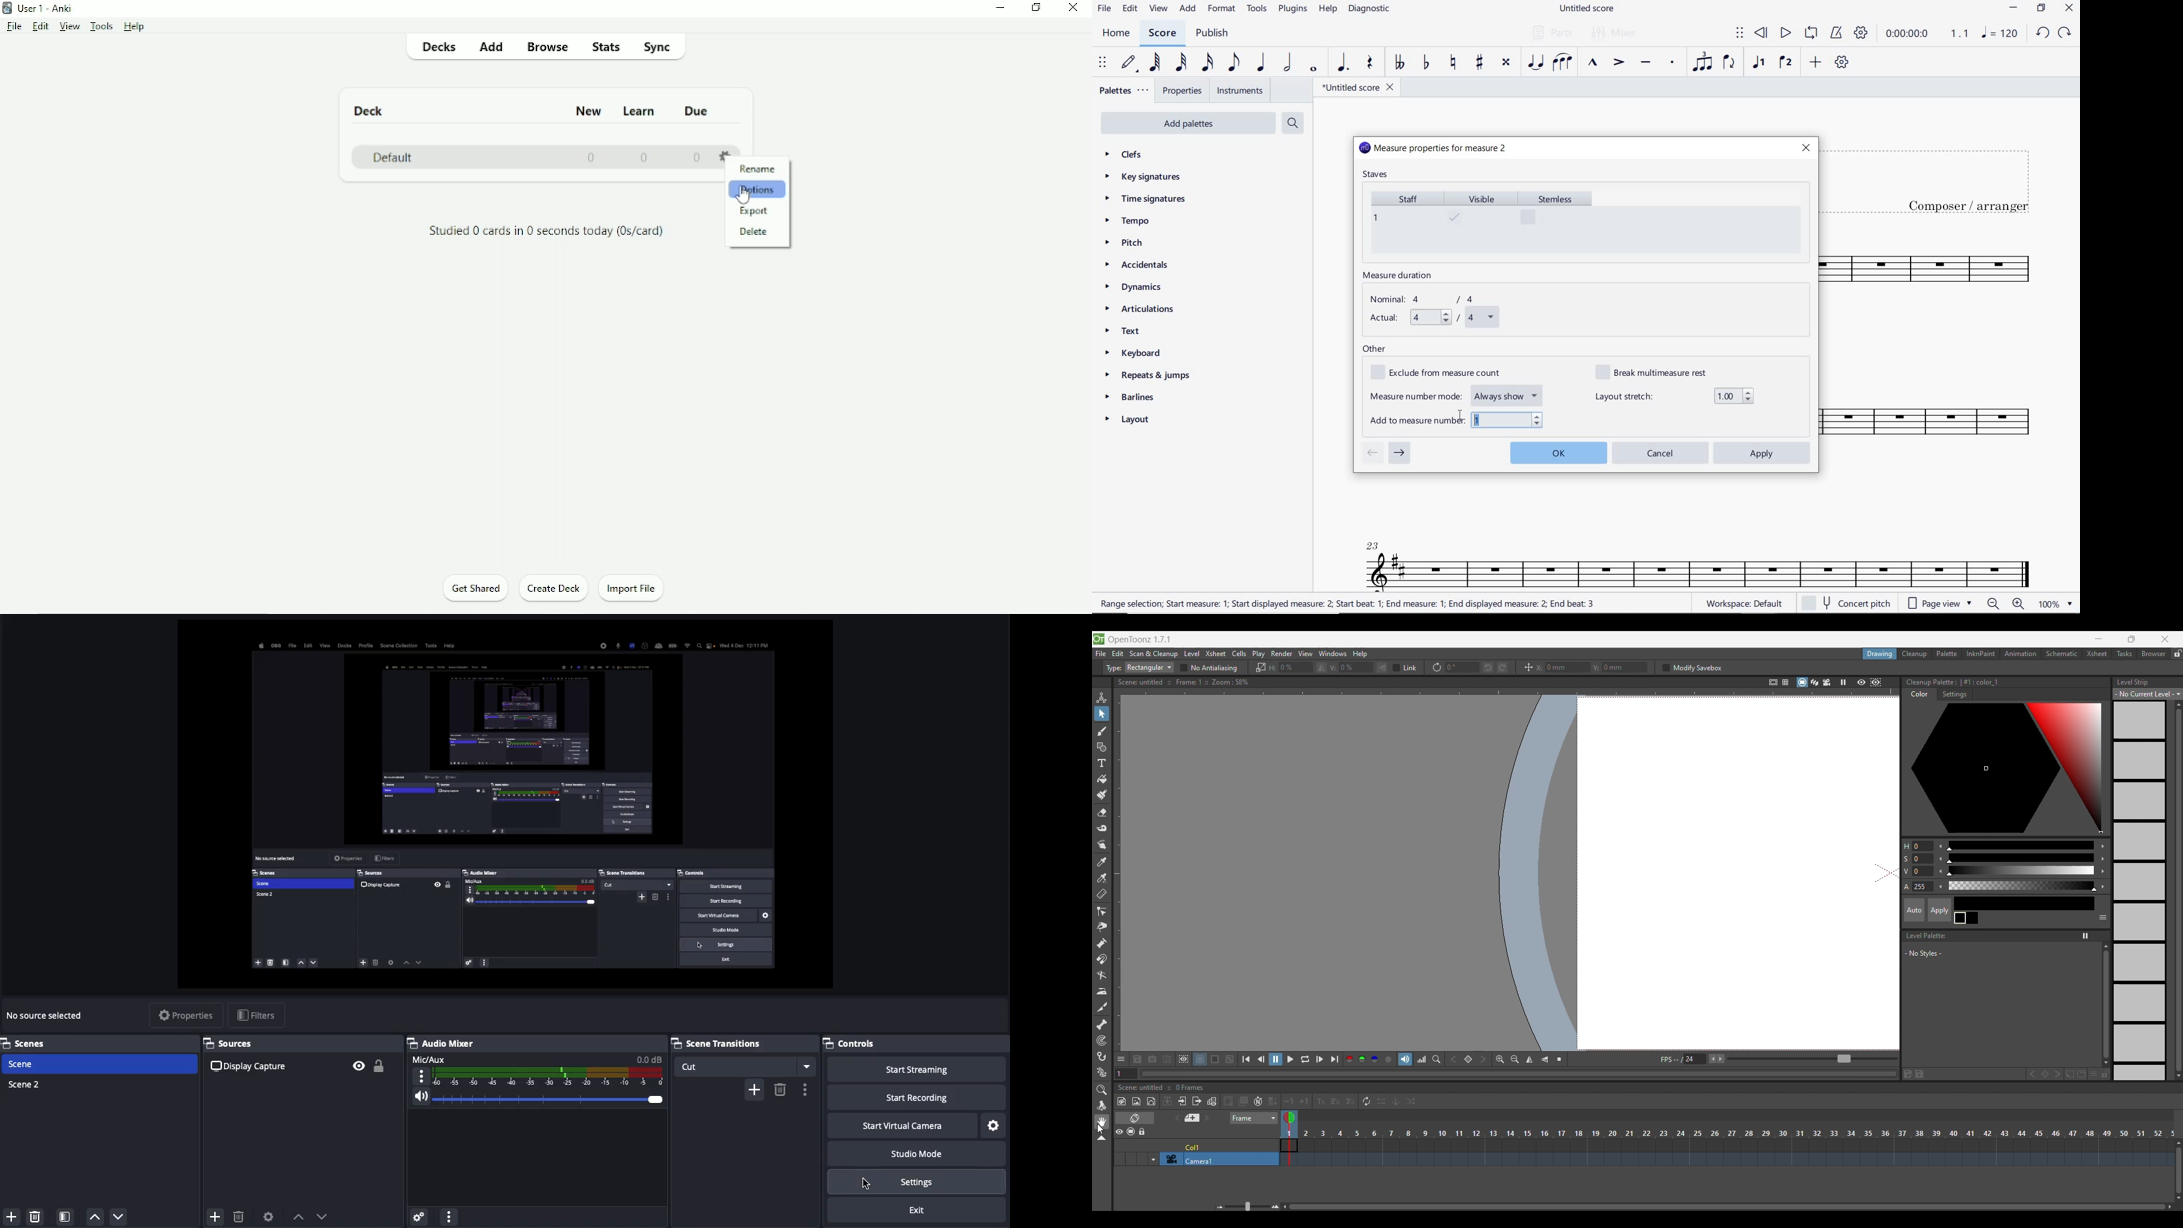 The image size is (2184, 1232). I want to click on Paint brush tool, so click(1102, 795).